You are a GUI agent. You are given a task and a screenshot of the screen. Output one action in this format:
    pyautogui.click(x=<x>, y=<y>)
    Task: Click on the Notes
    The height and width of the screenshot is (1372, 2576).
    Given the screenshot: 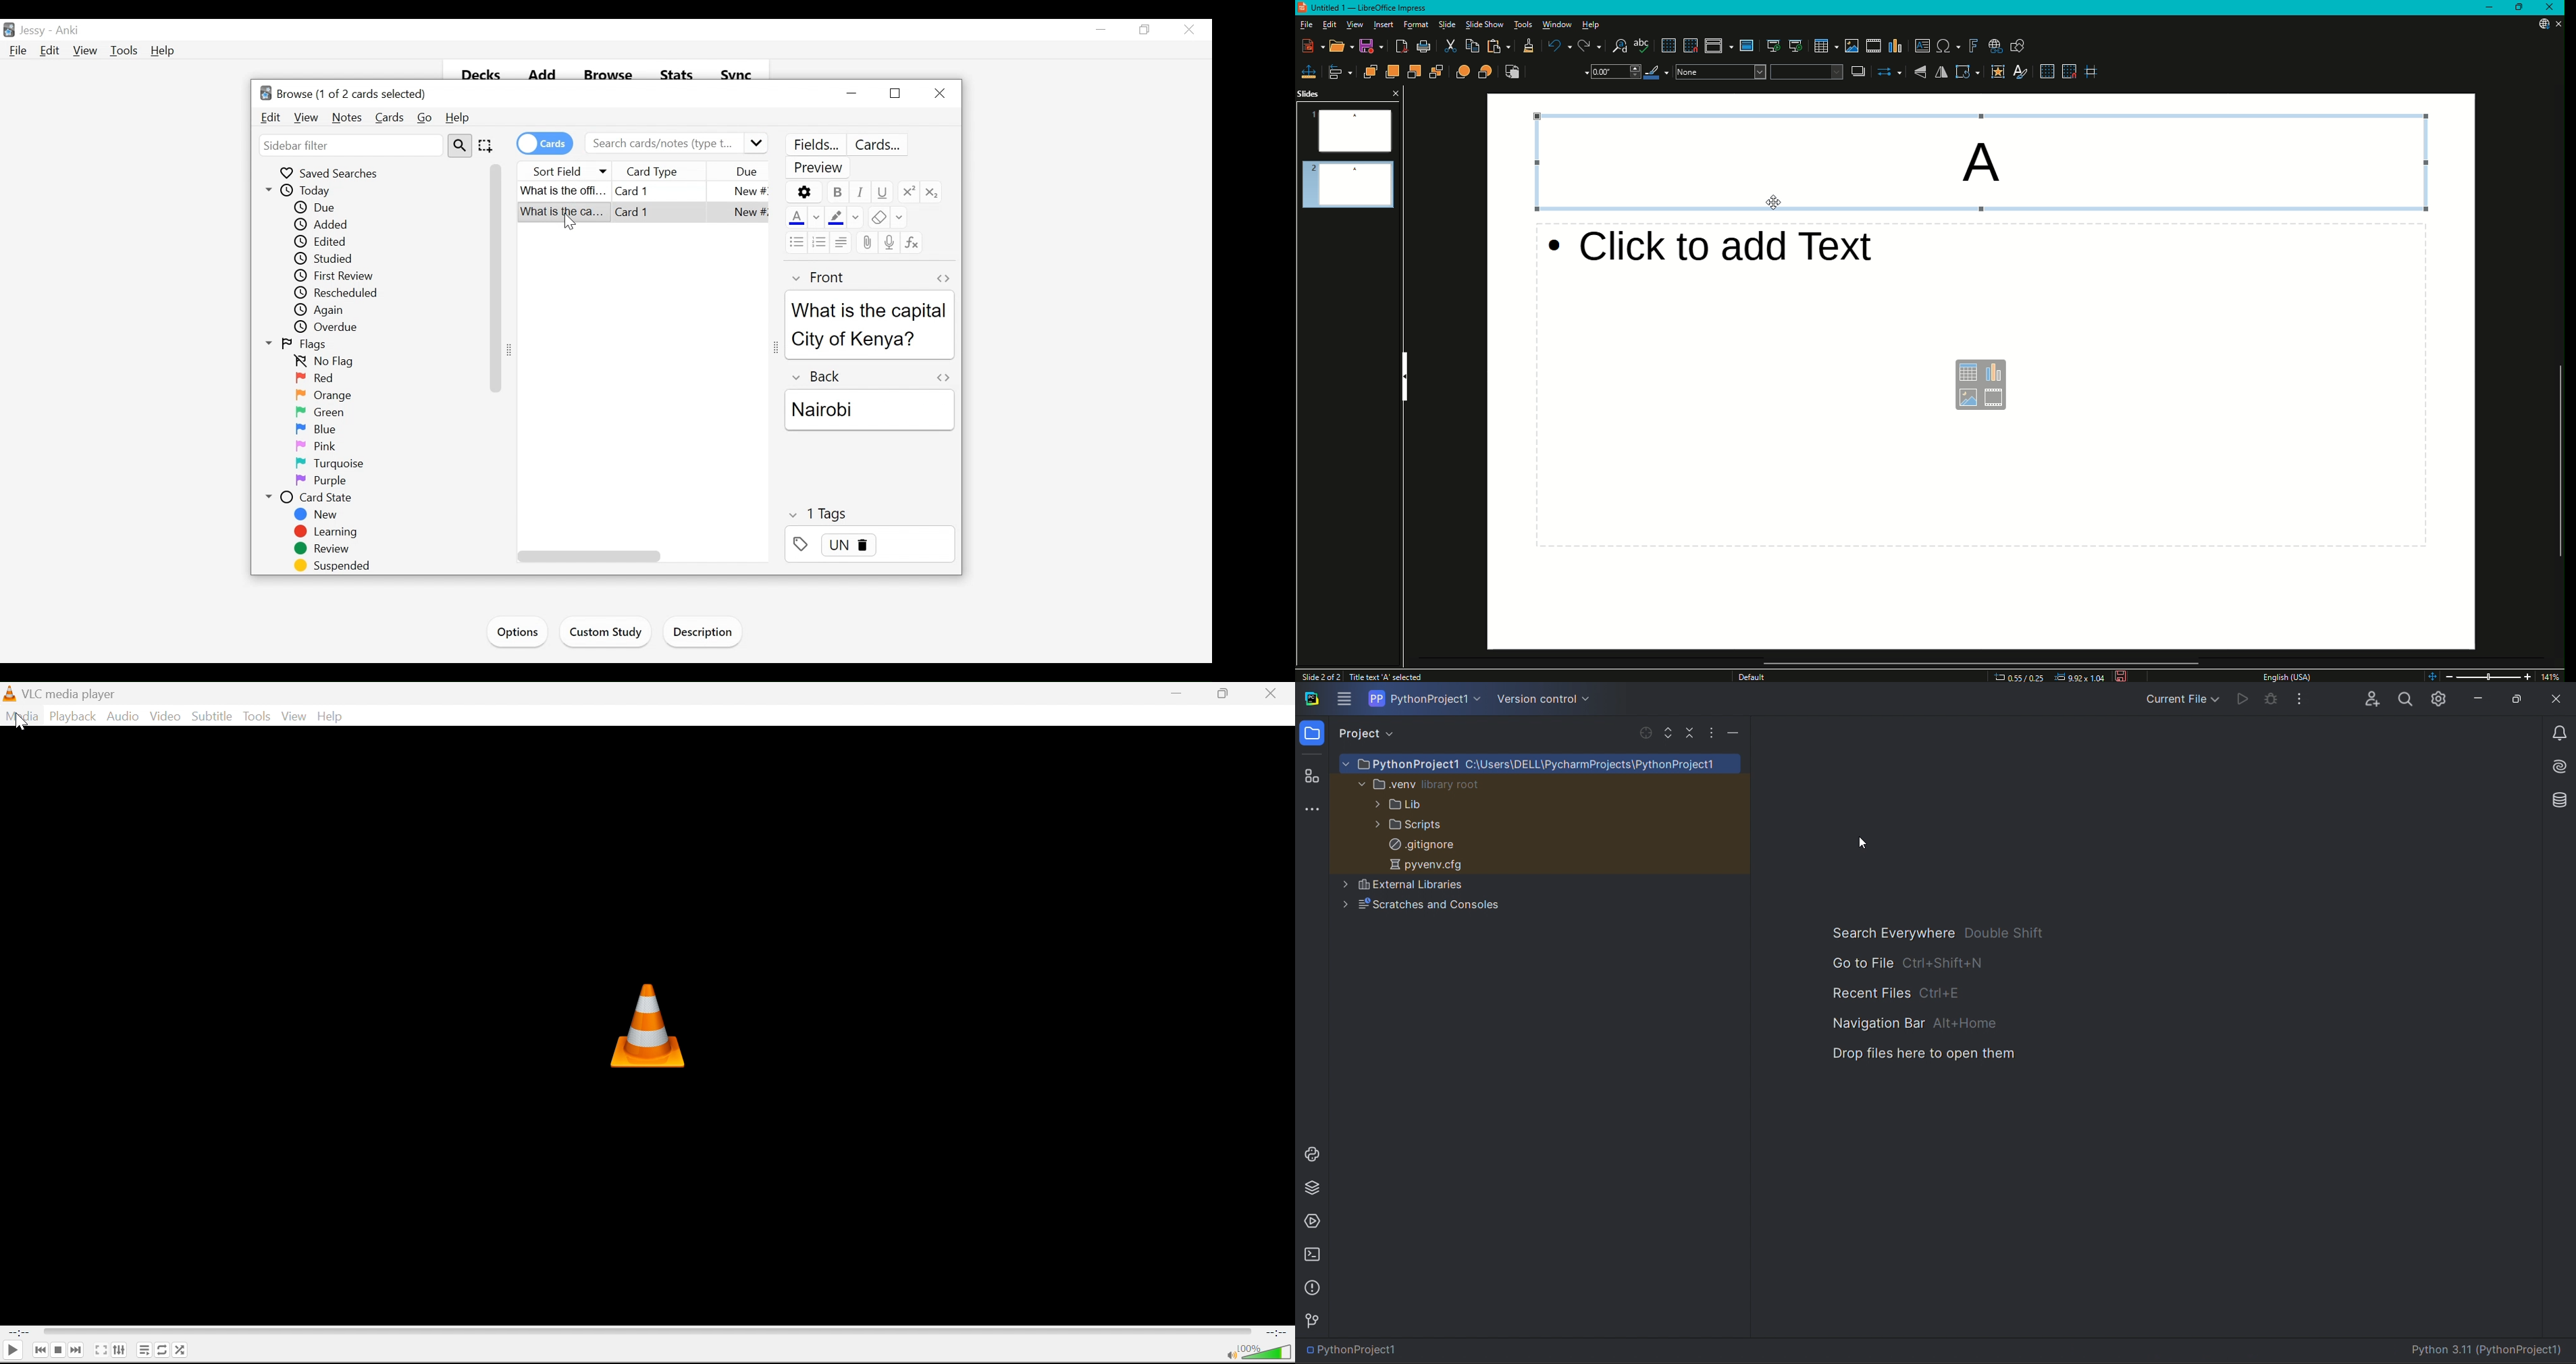 What is the action you would take?
    pyautogui.click(x=347, y=117)
    